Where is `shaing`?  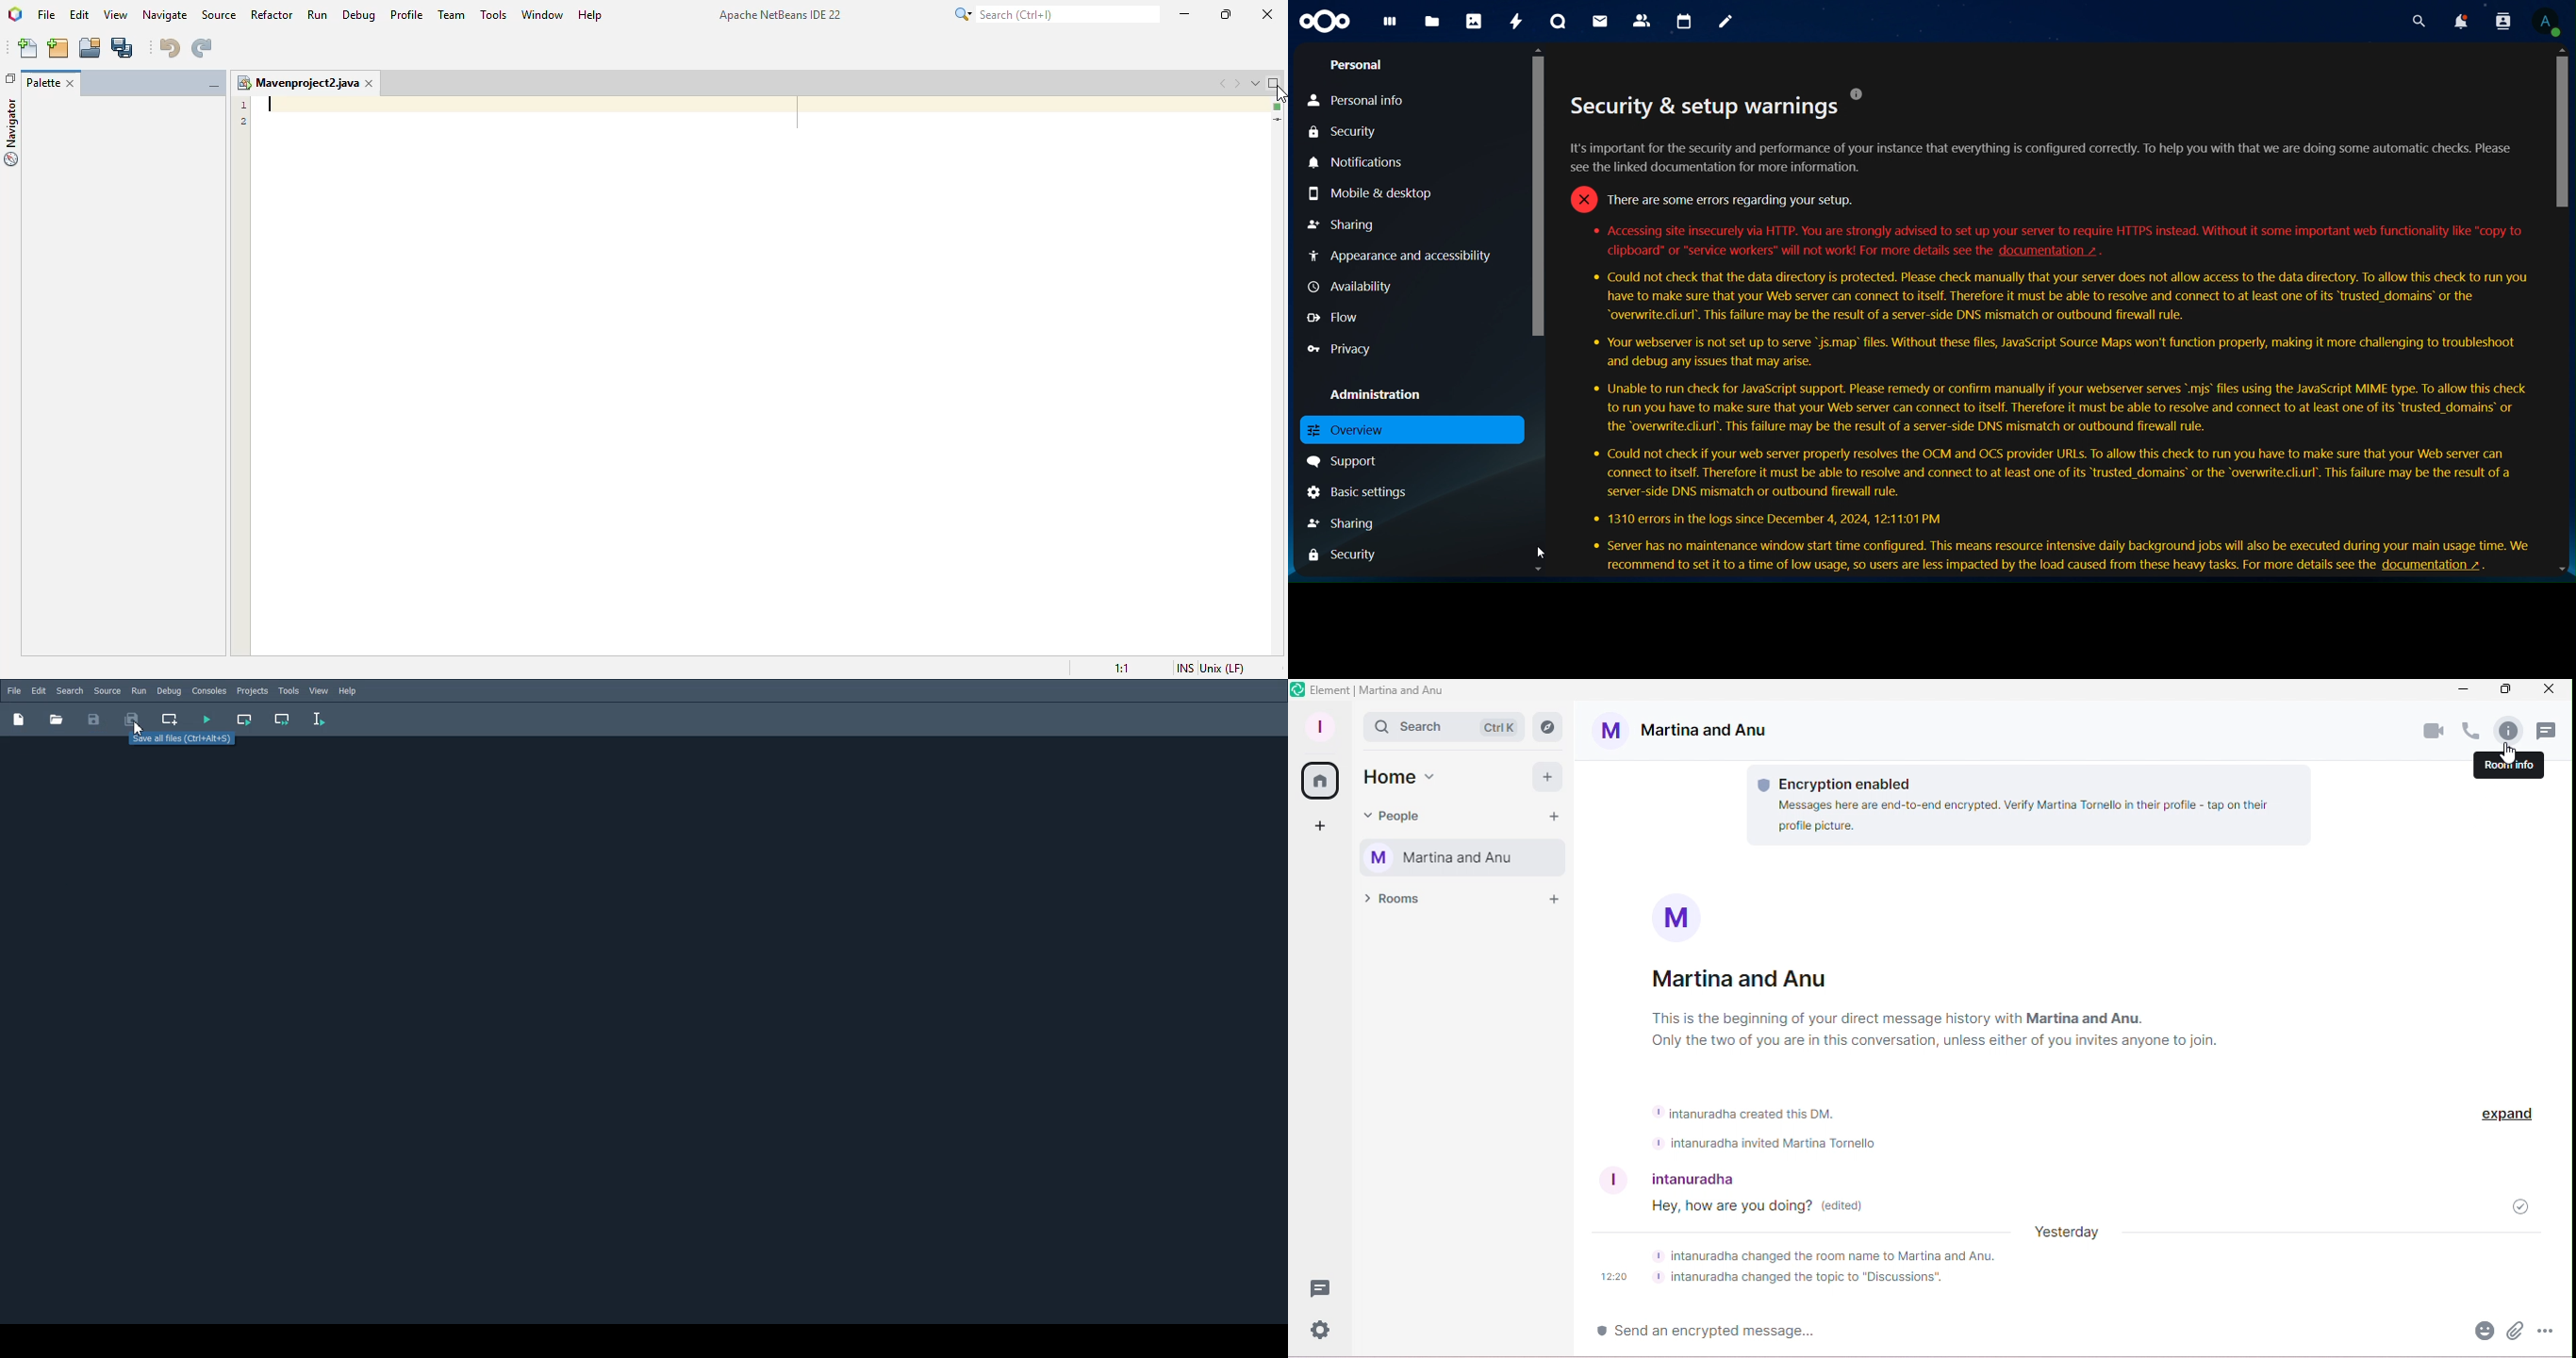
shaing is located at coordinates (1343, 521).